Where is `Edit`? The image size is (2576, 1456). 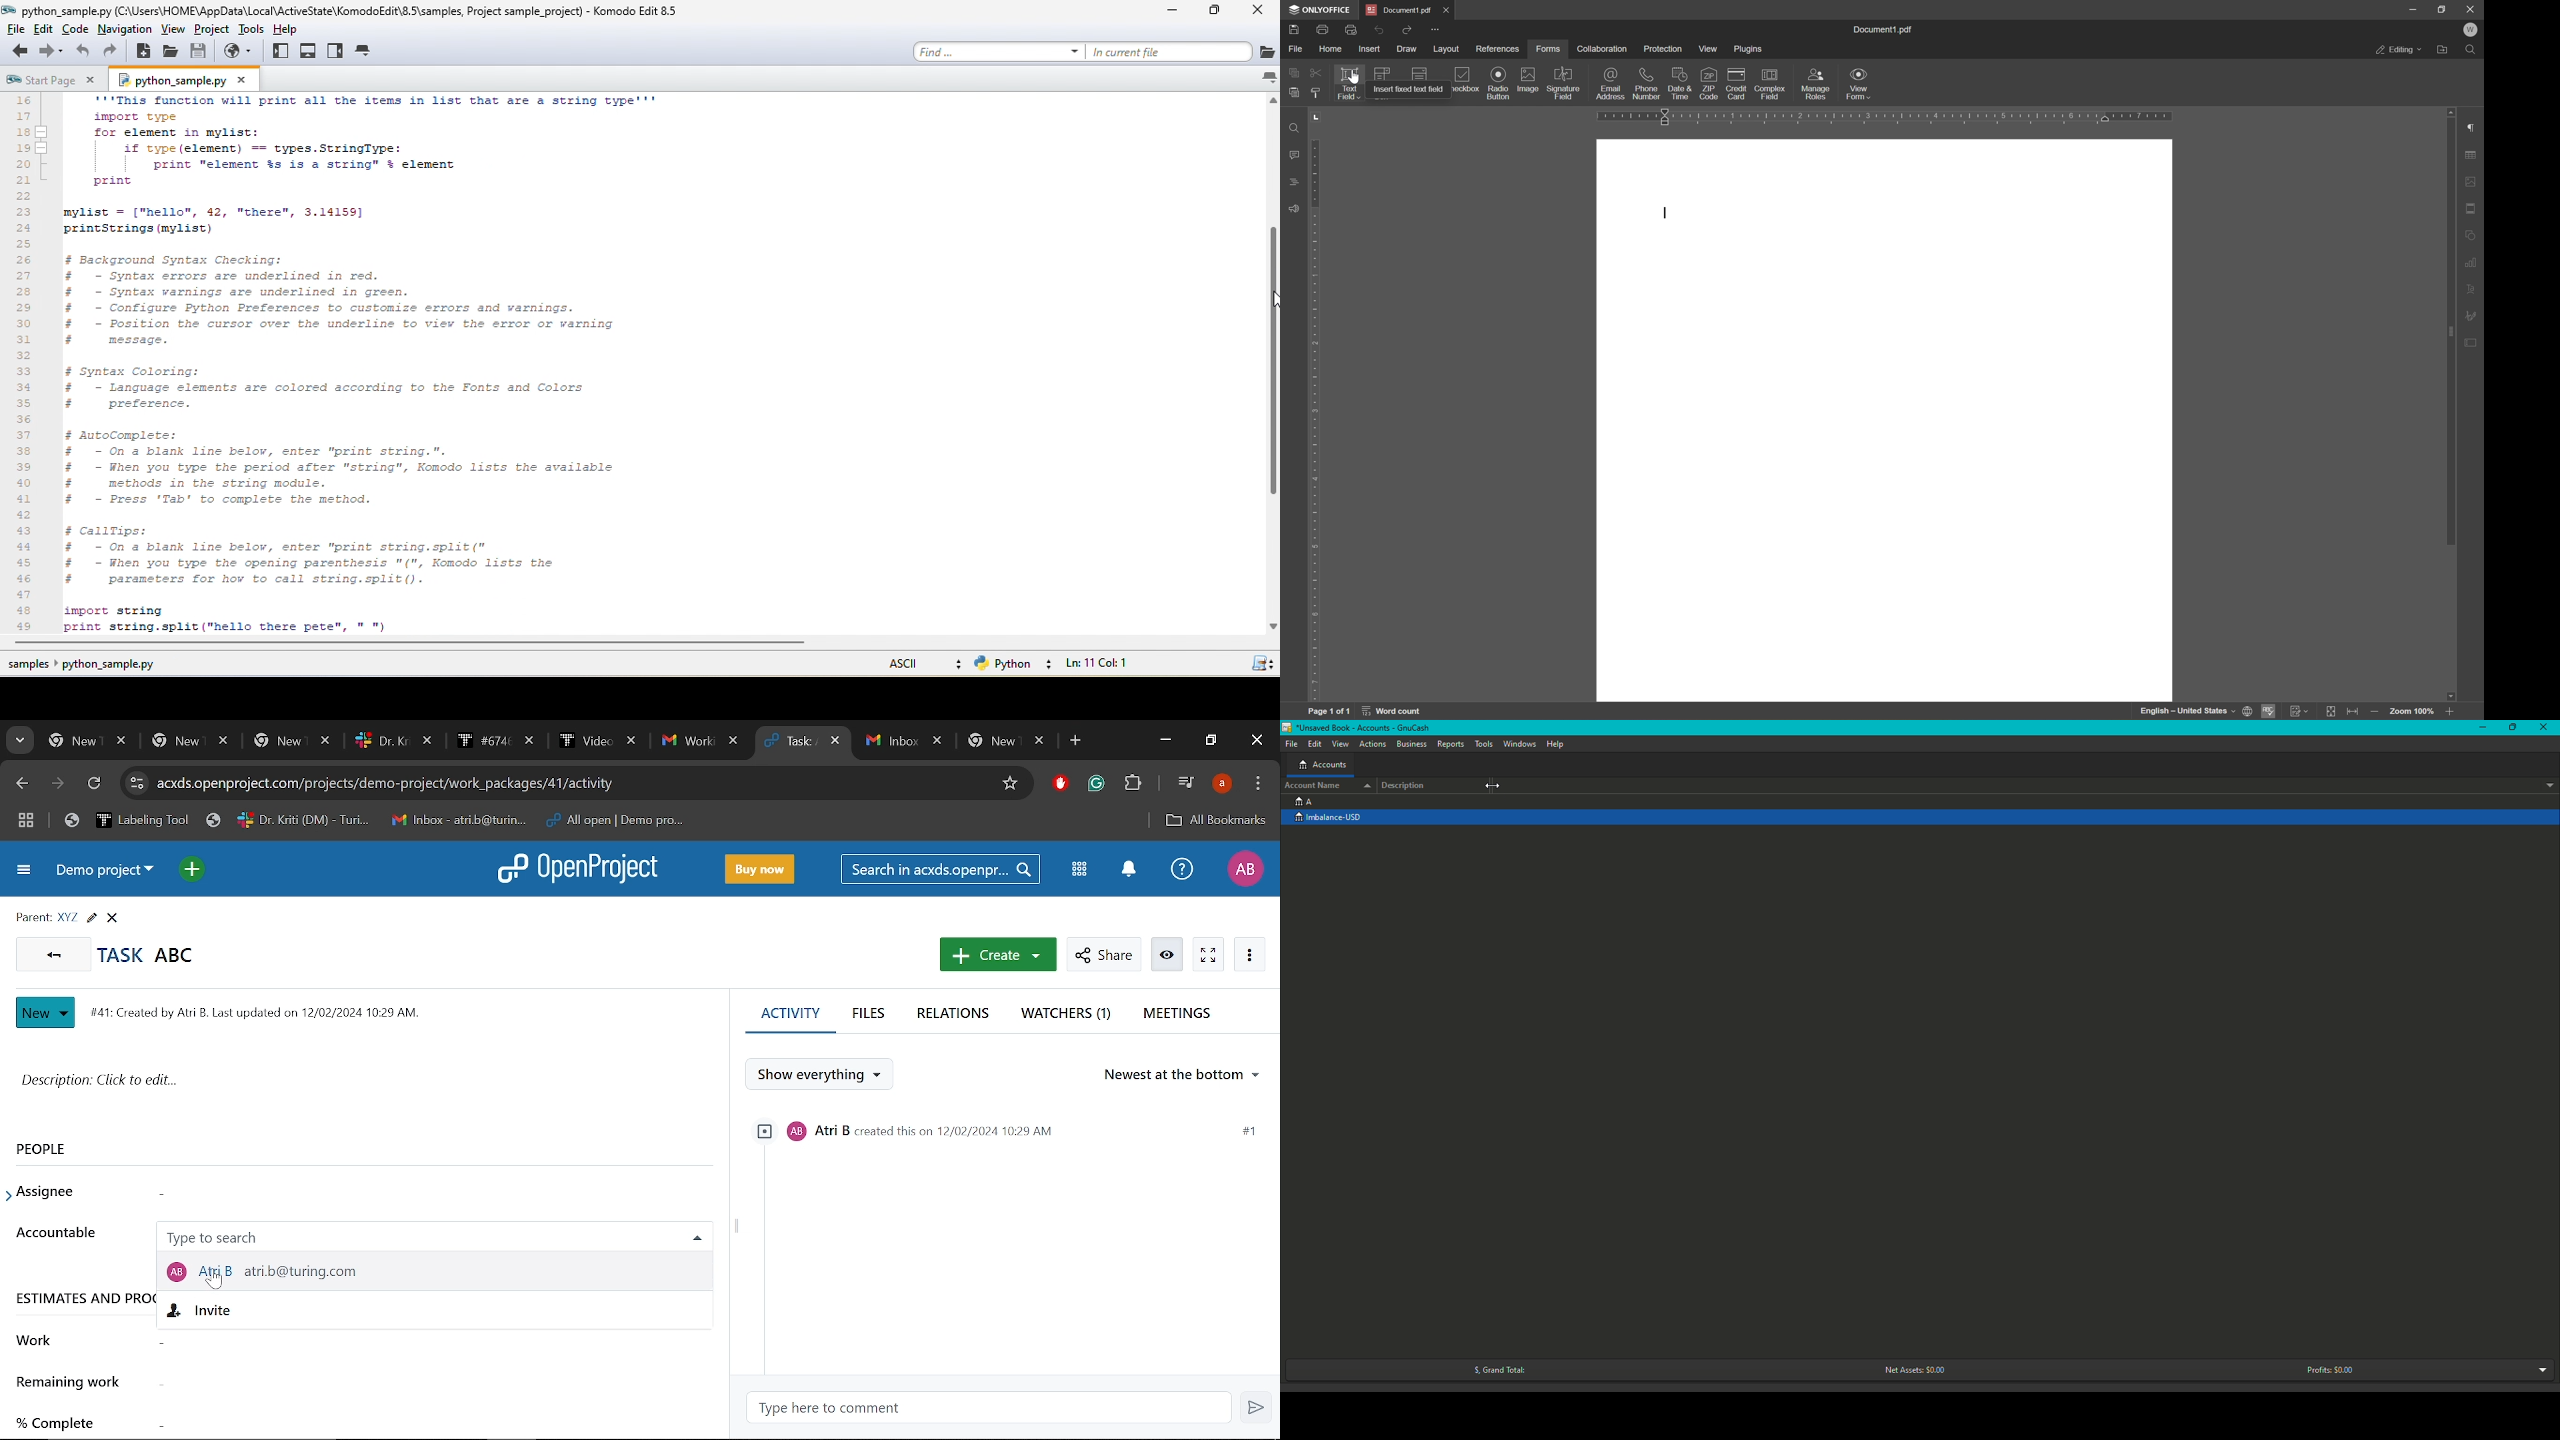 Edit is located at coordinates (1315, 745).